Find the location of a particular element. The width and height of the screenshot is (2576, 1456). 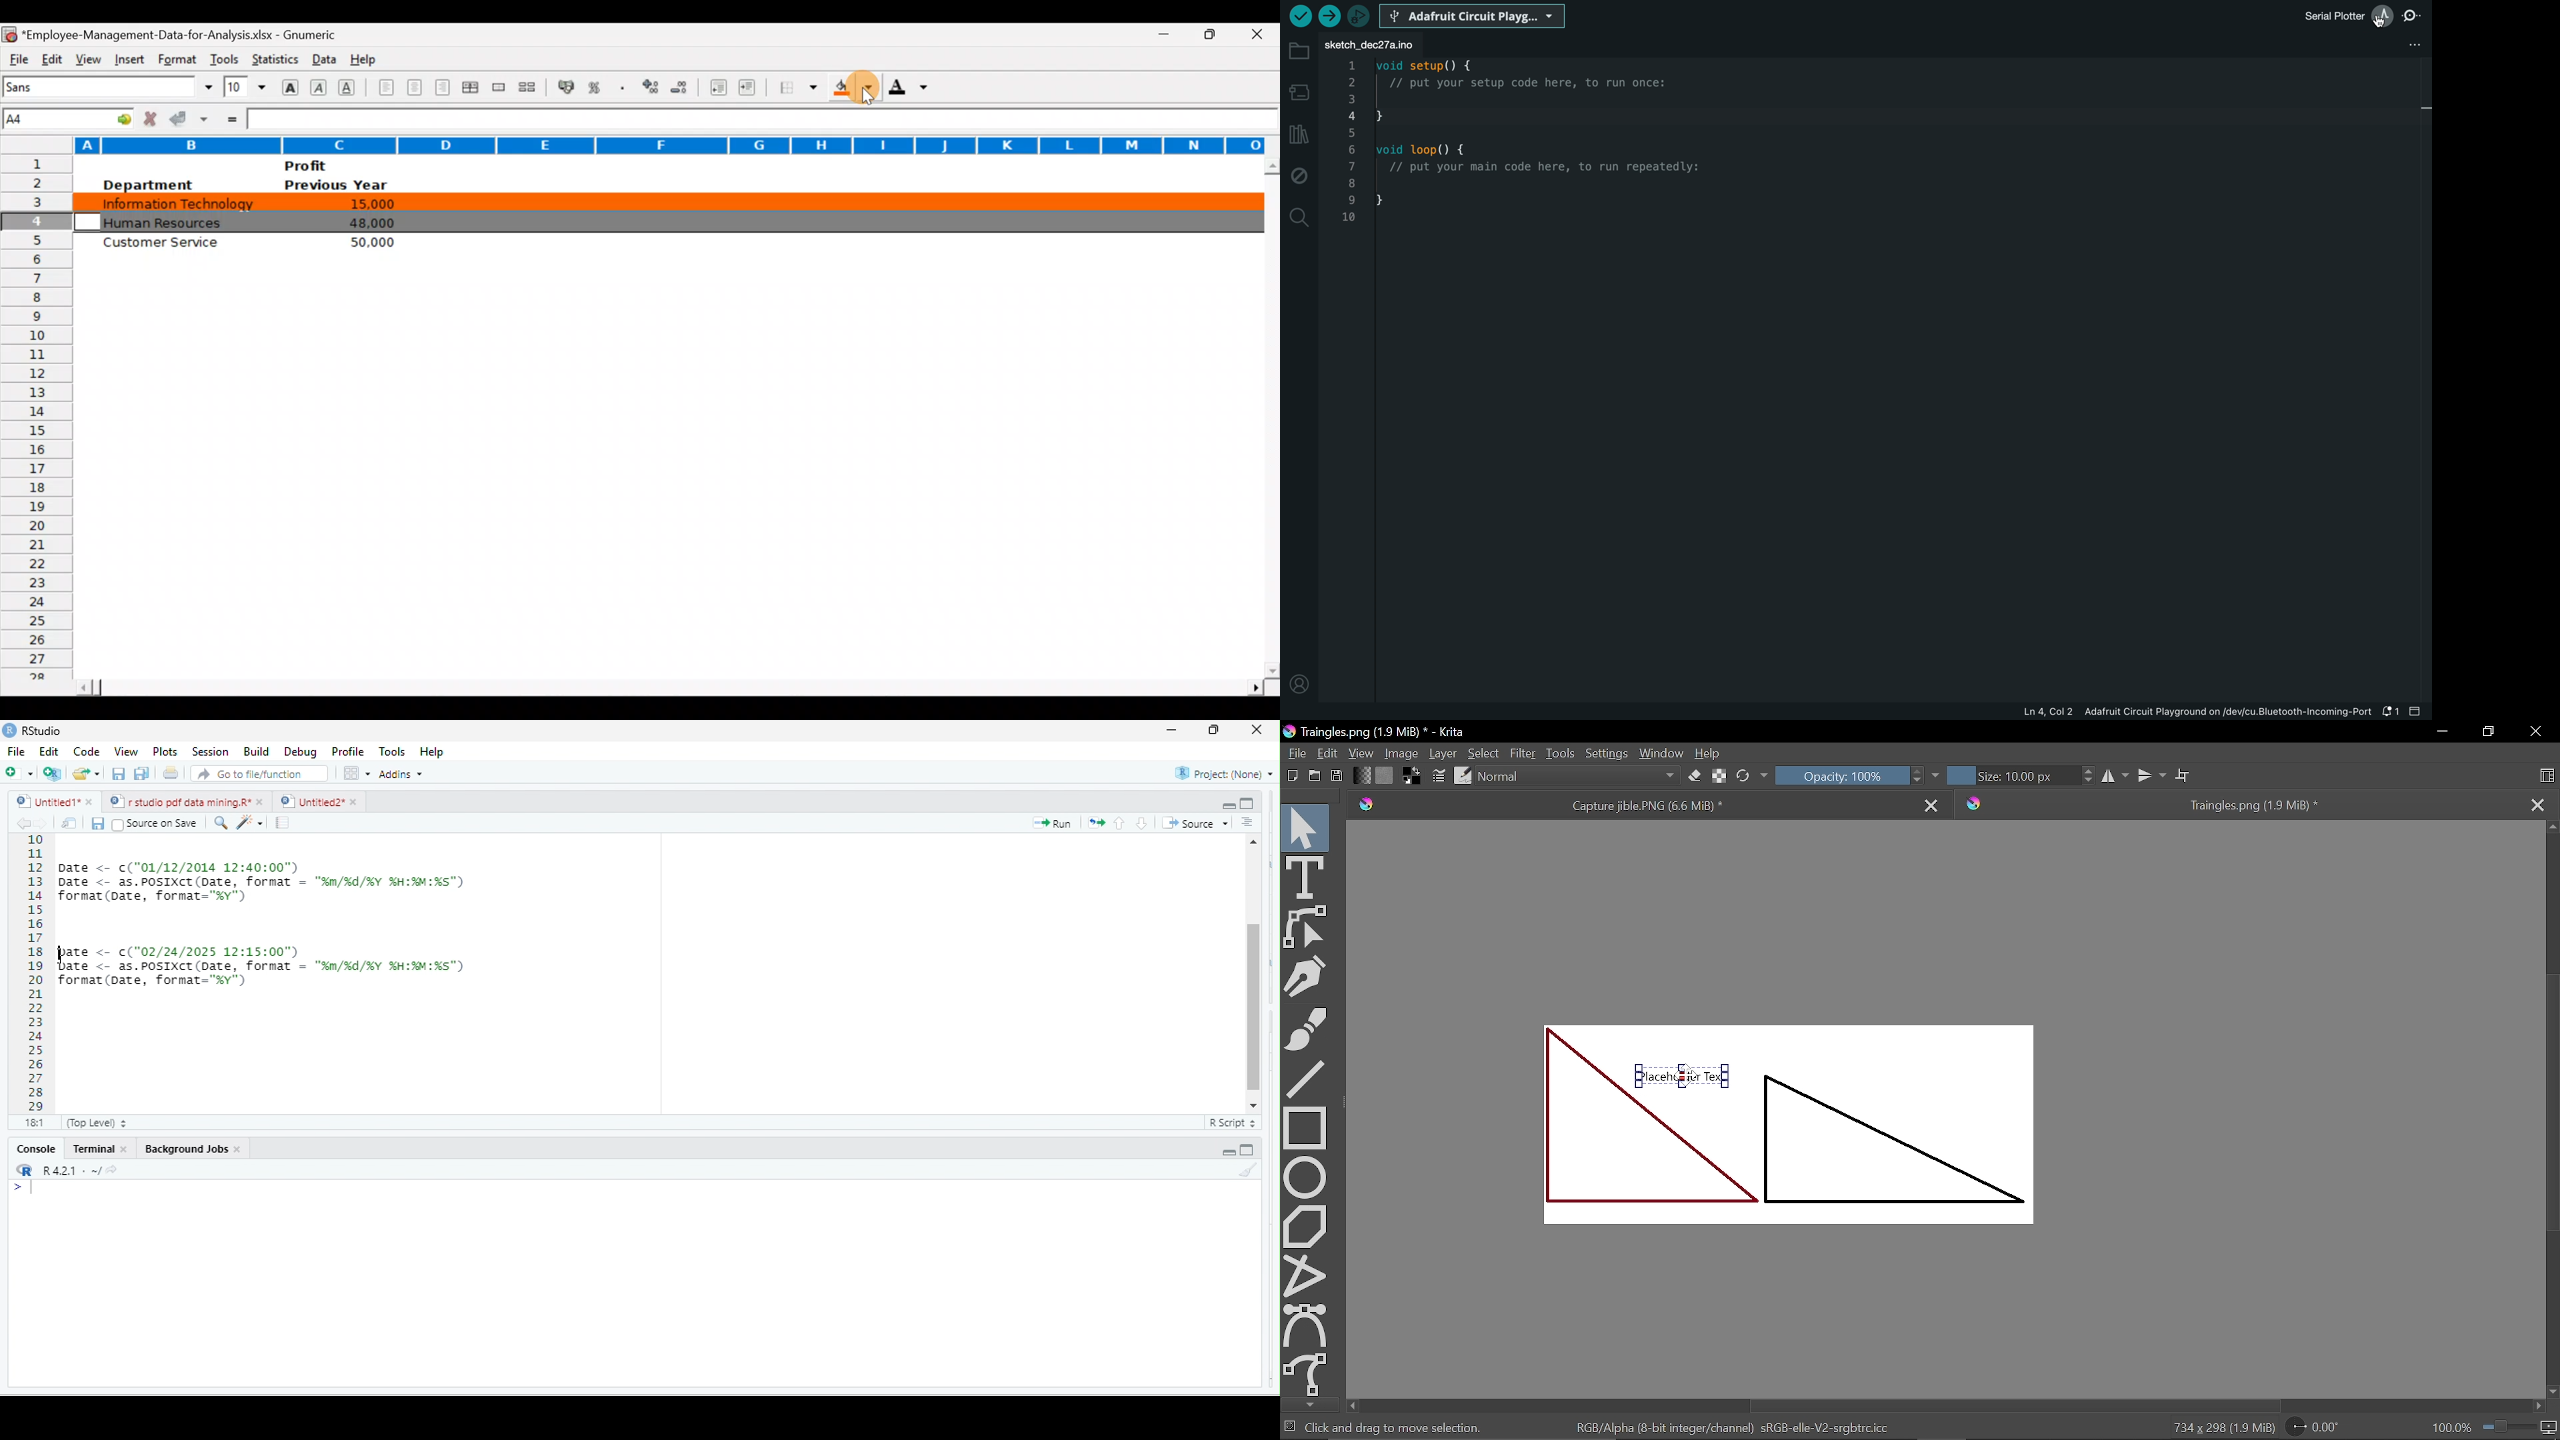

Code is located at coordinates (85, 753).